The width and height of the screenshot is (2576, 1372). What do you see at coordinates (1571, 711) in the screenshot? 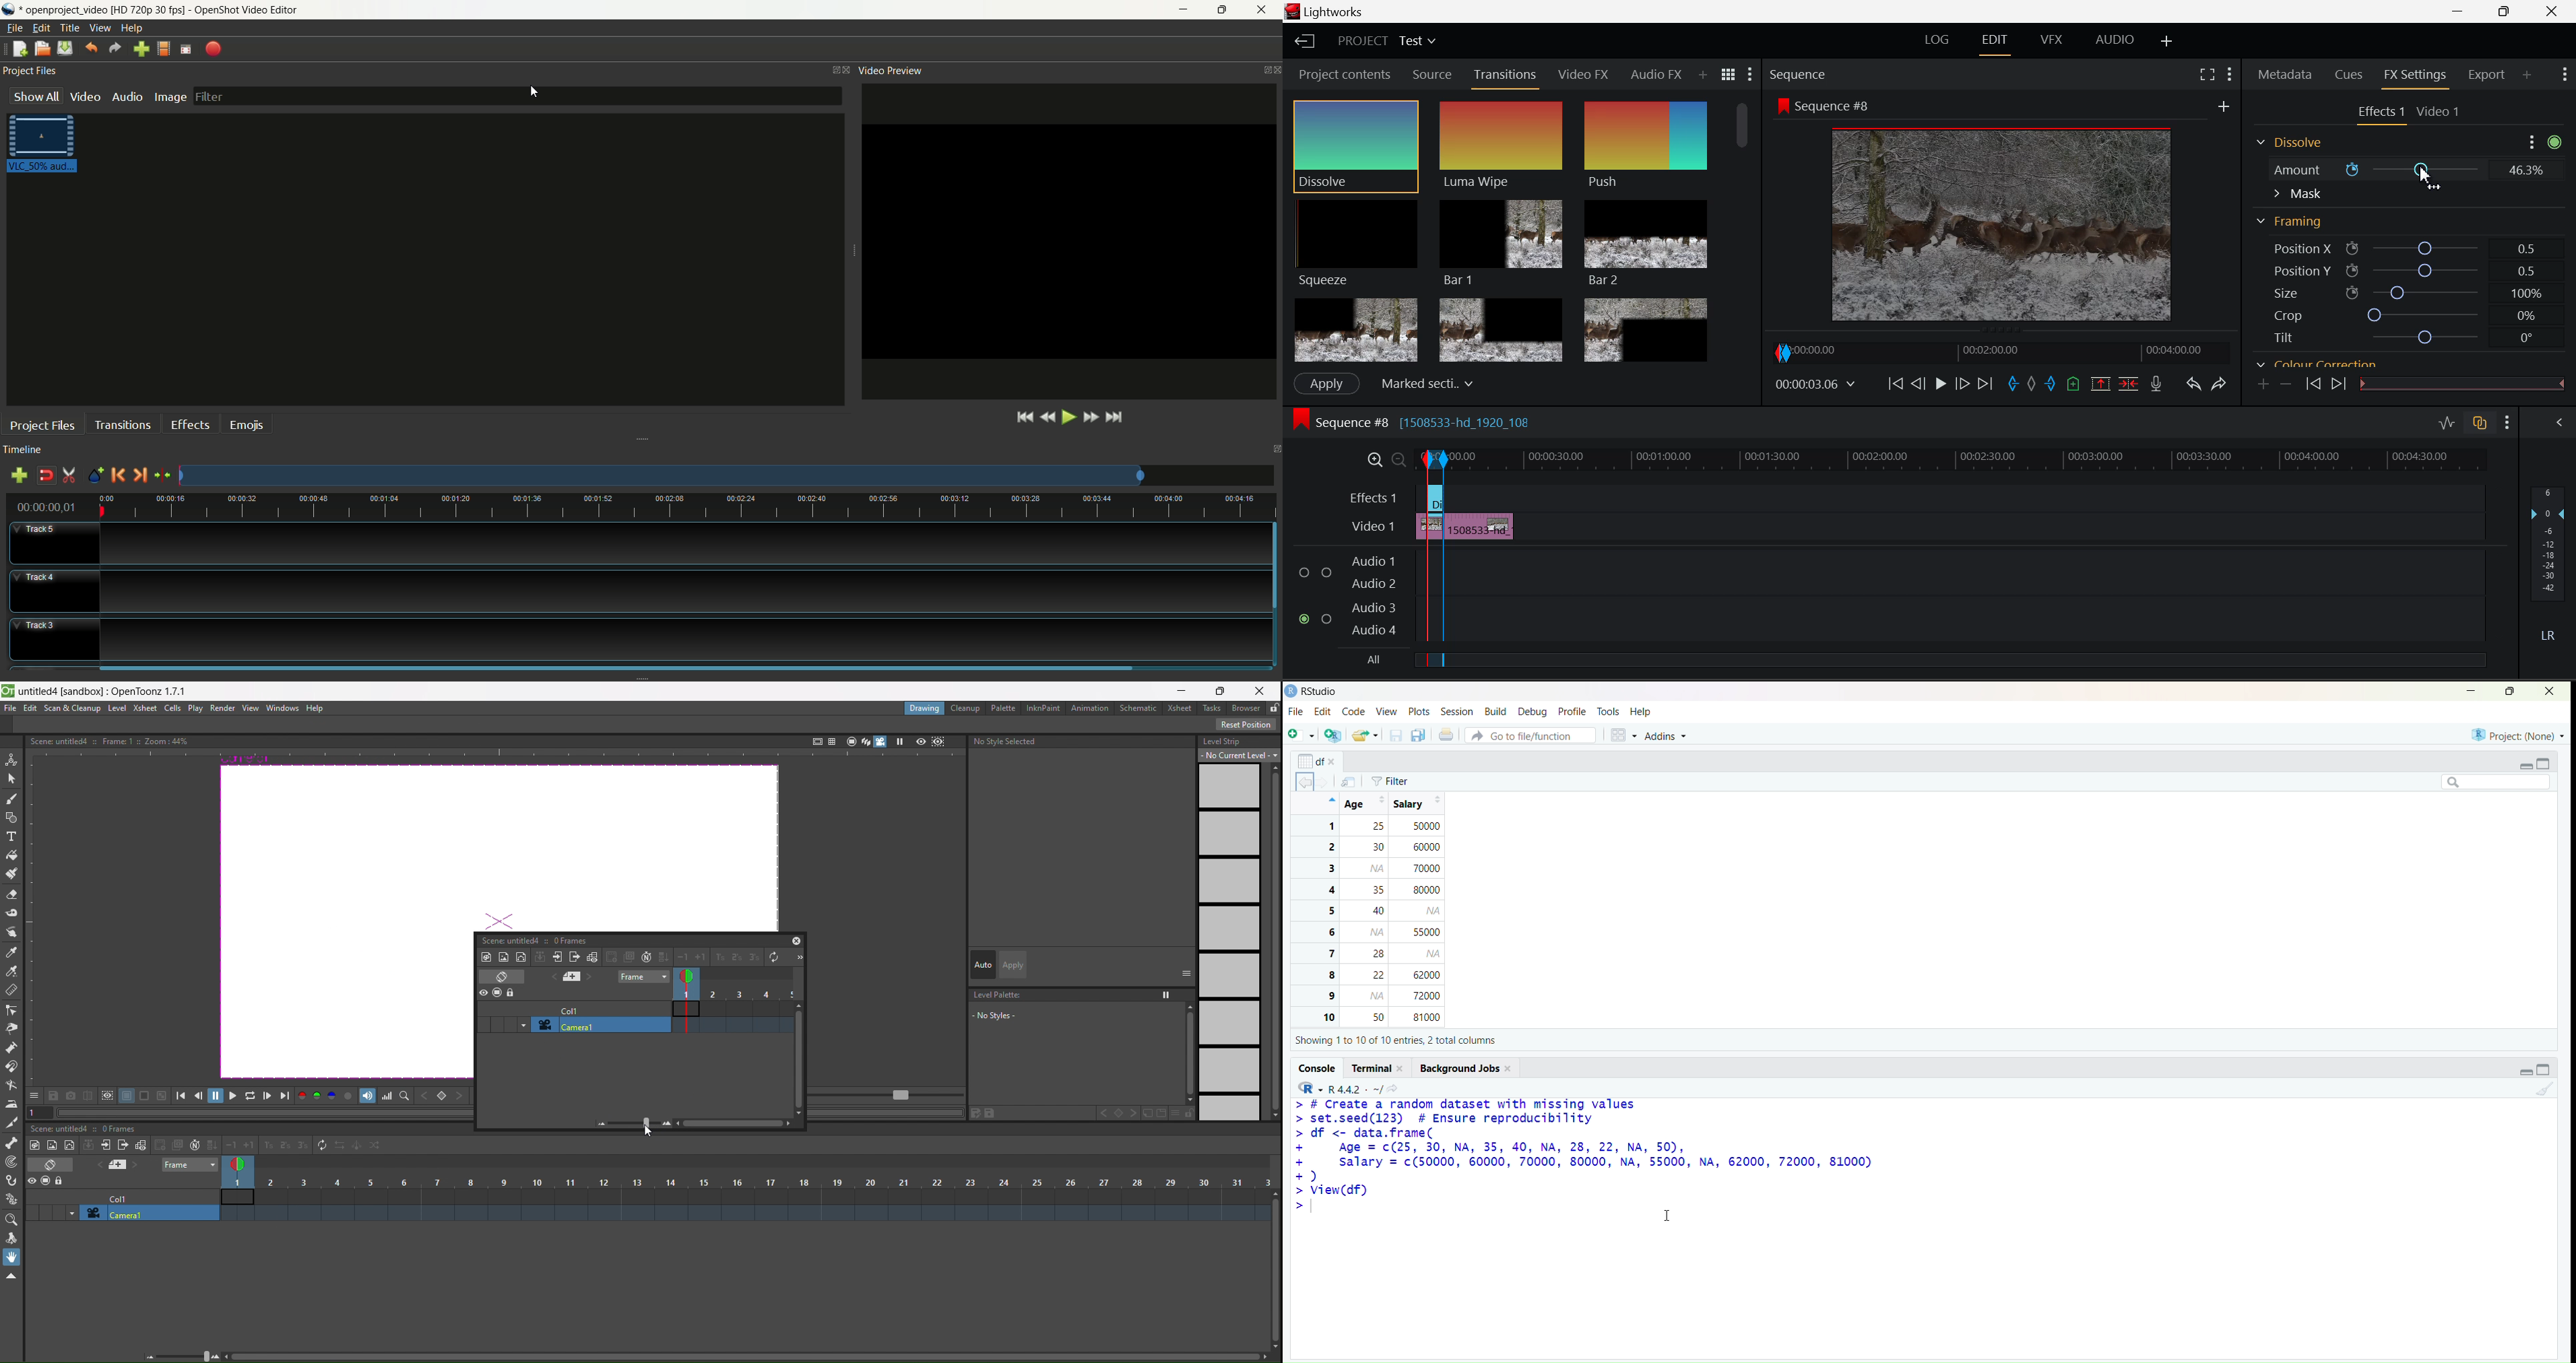
I see `profile` at bounding box center [1571, 711].